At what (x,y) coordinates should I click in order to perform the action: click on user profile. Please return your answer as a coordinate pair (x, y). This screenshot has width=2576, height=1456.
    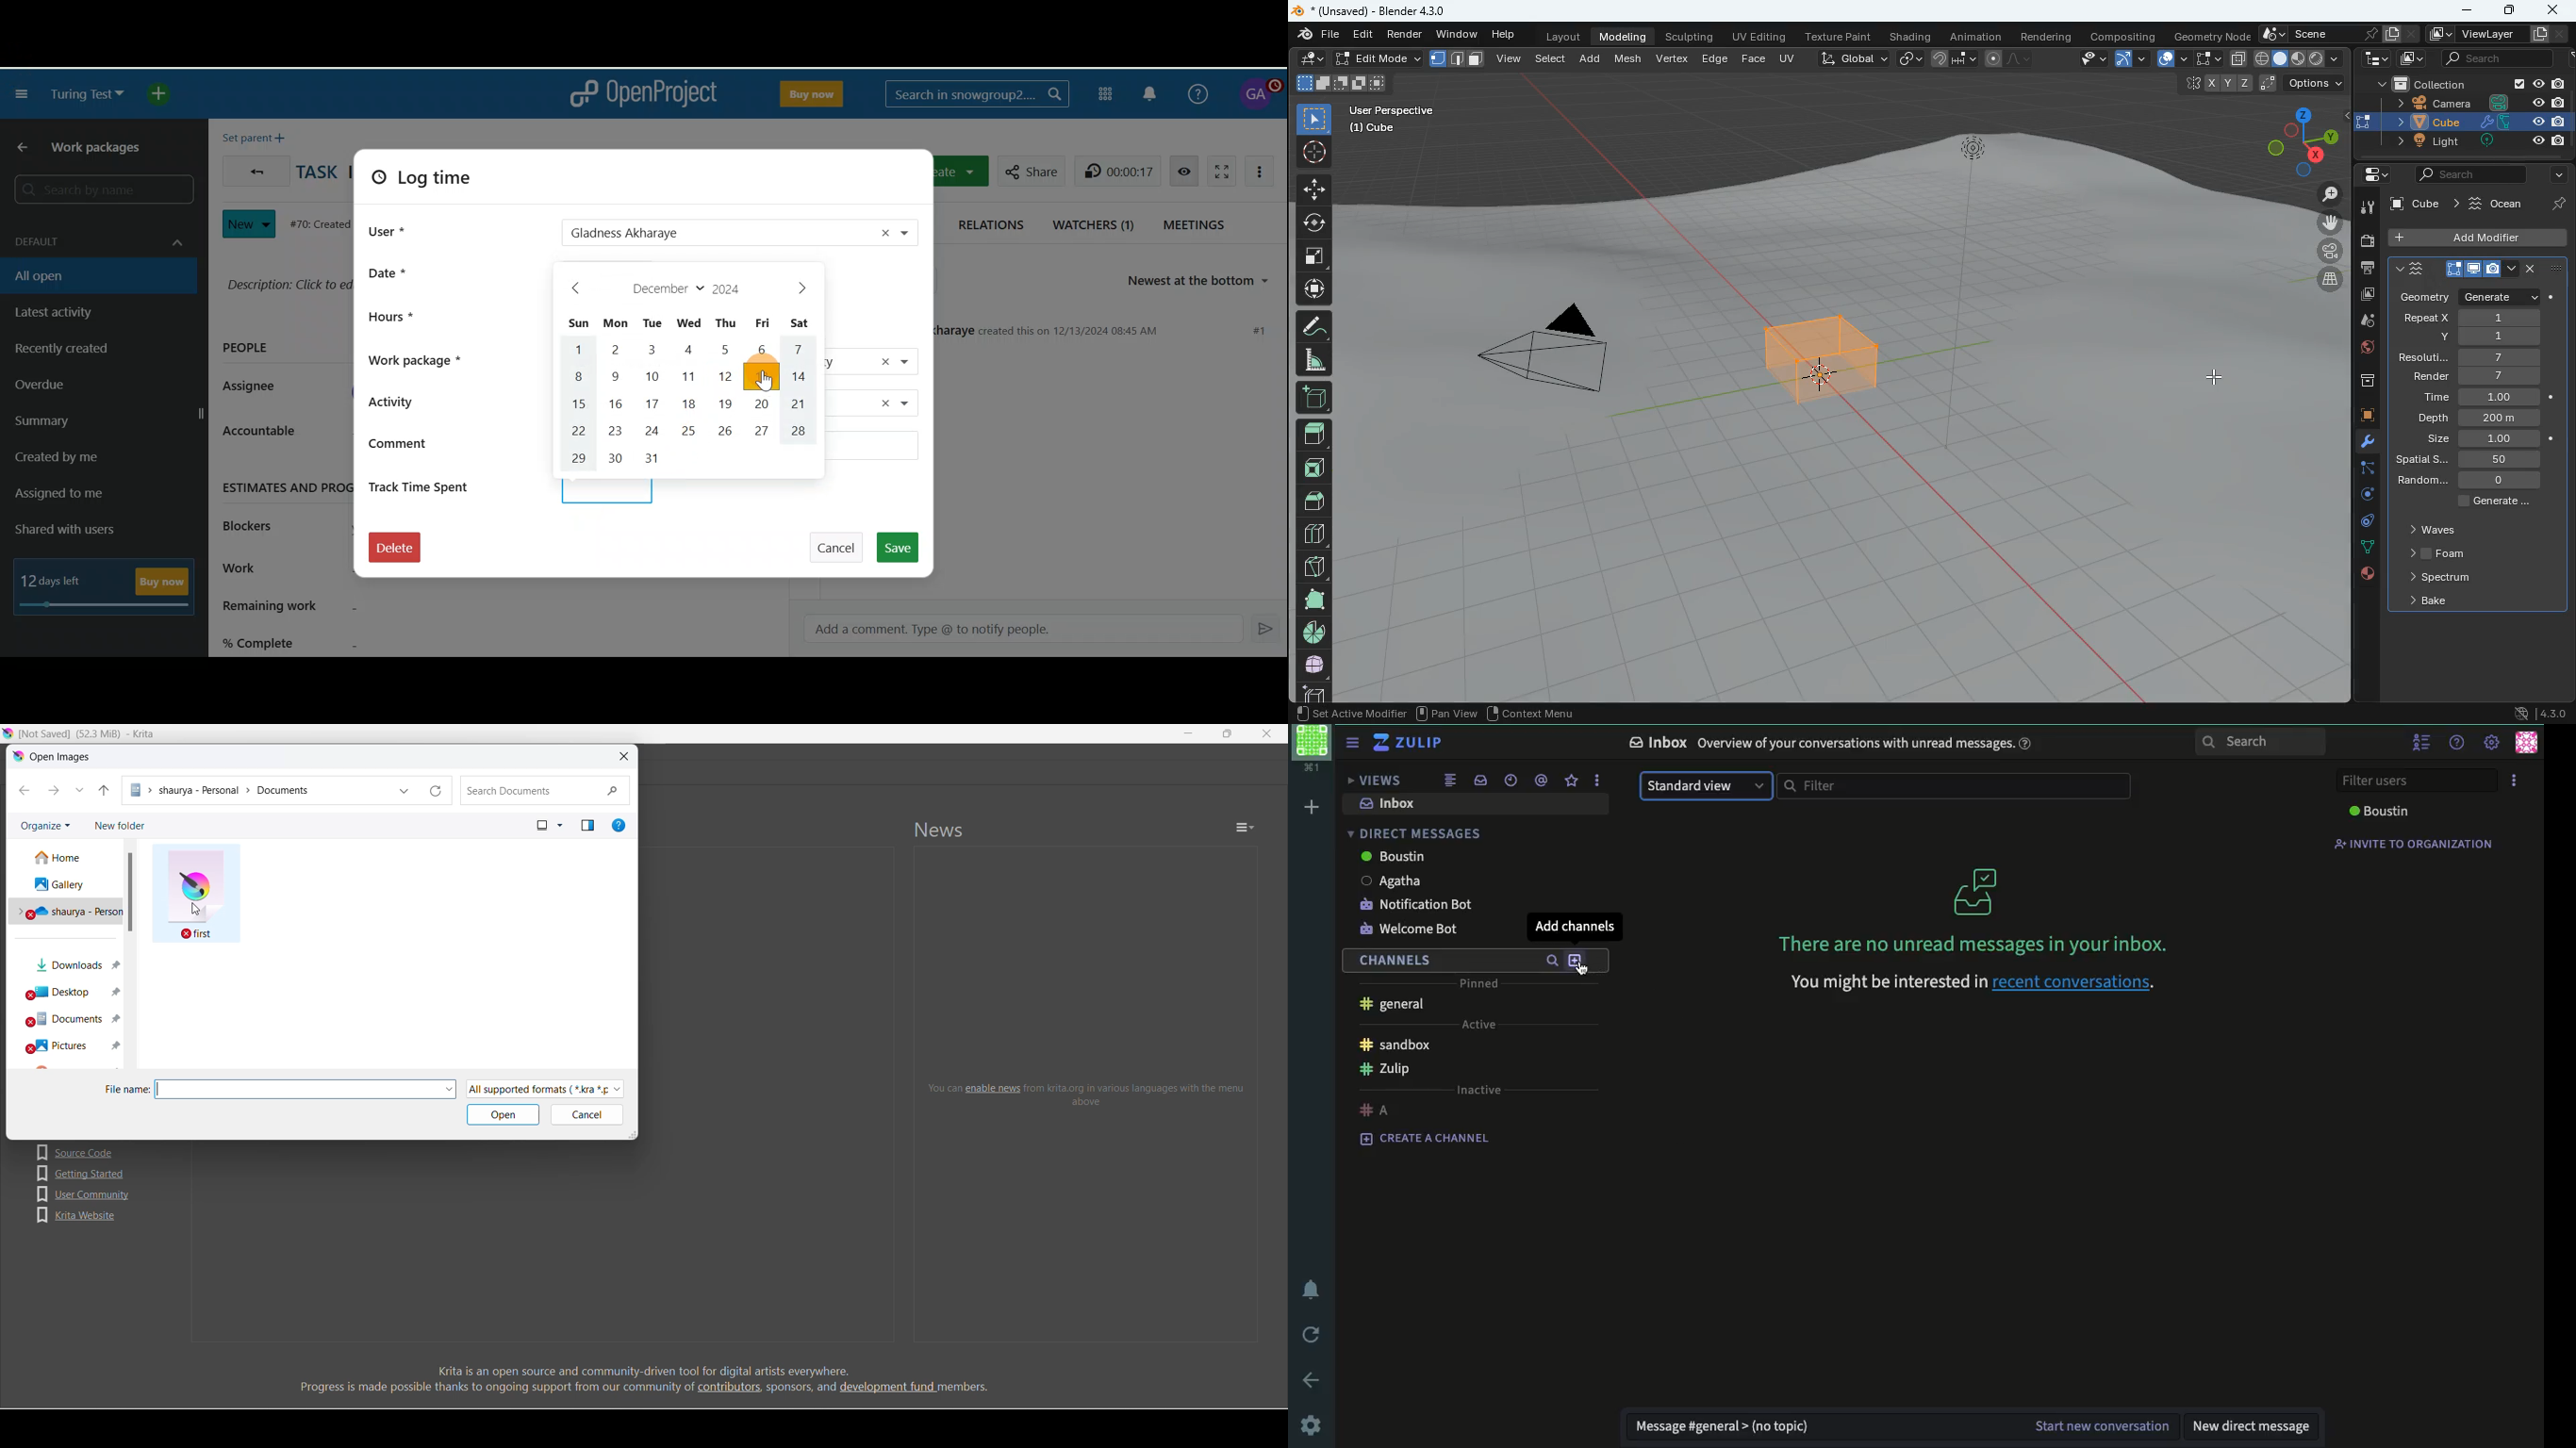
    Looking at the image, I should click on (2527, 741).